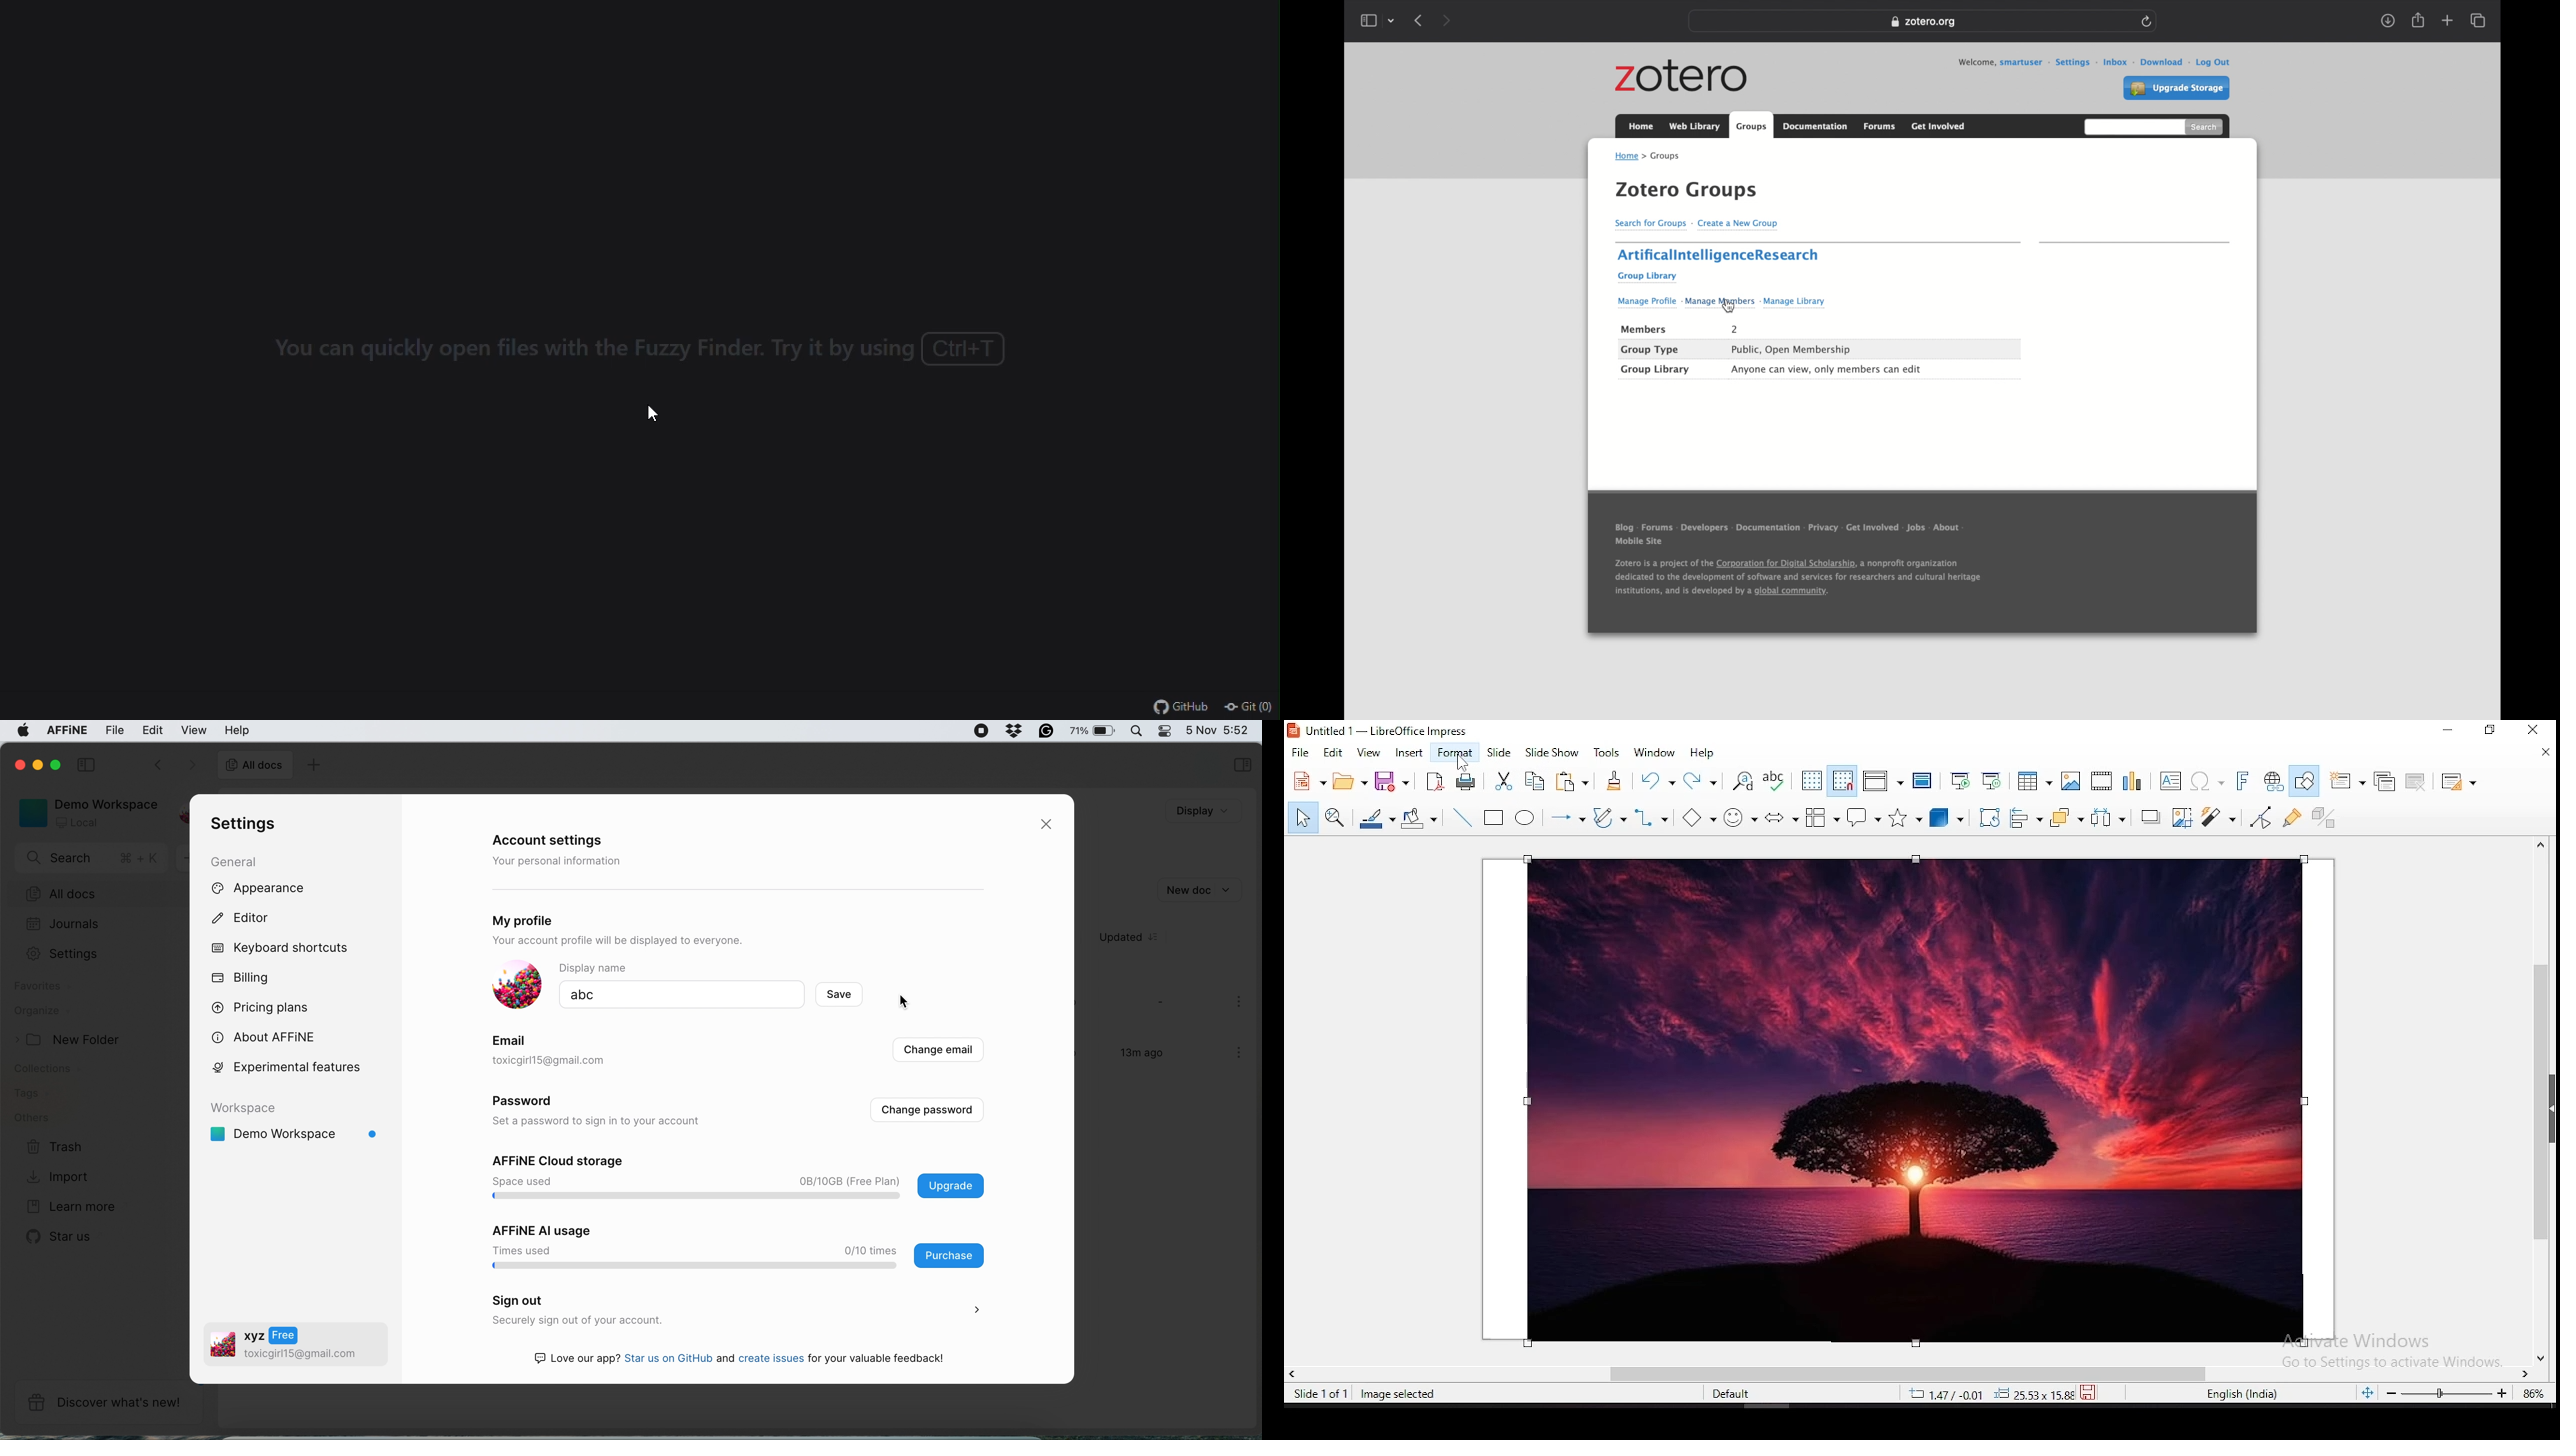  Describe the element at coordinates (2447, 20) in the screenshot. I see `new tab` at that location.